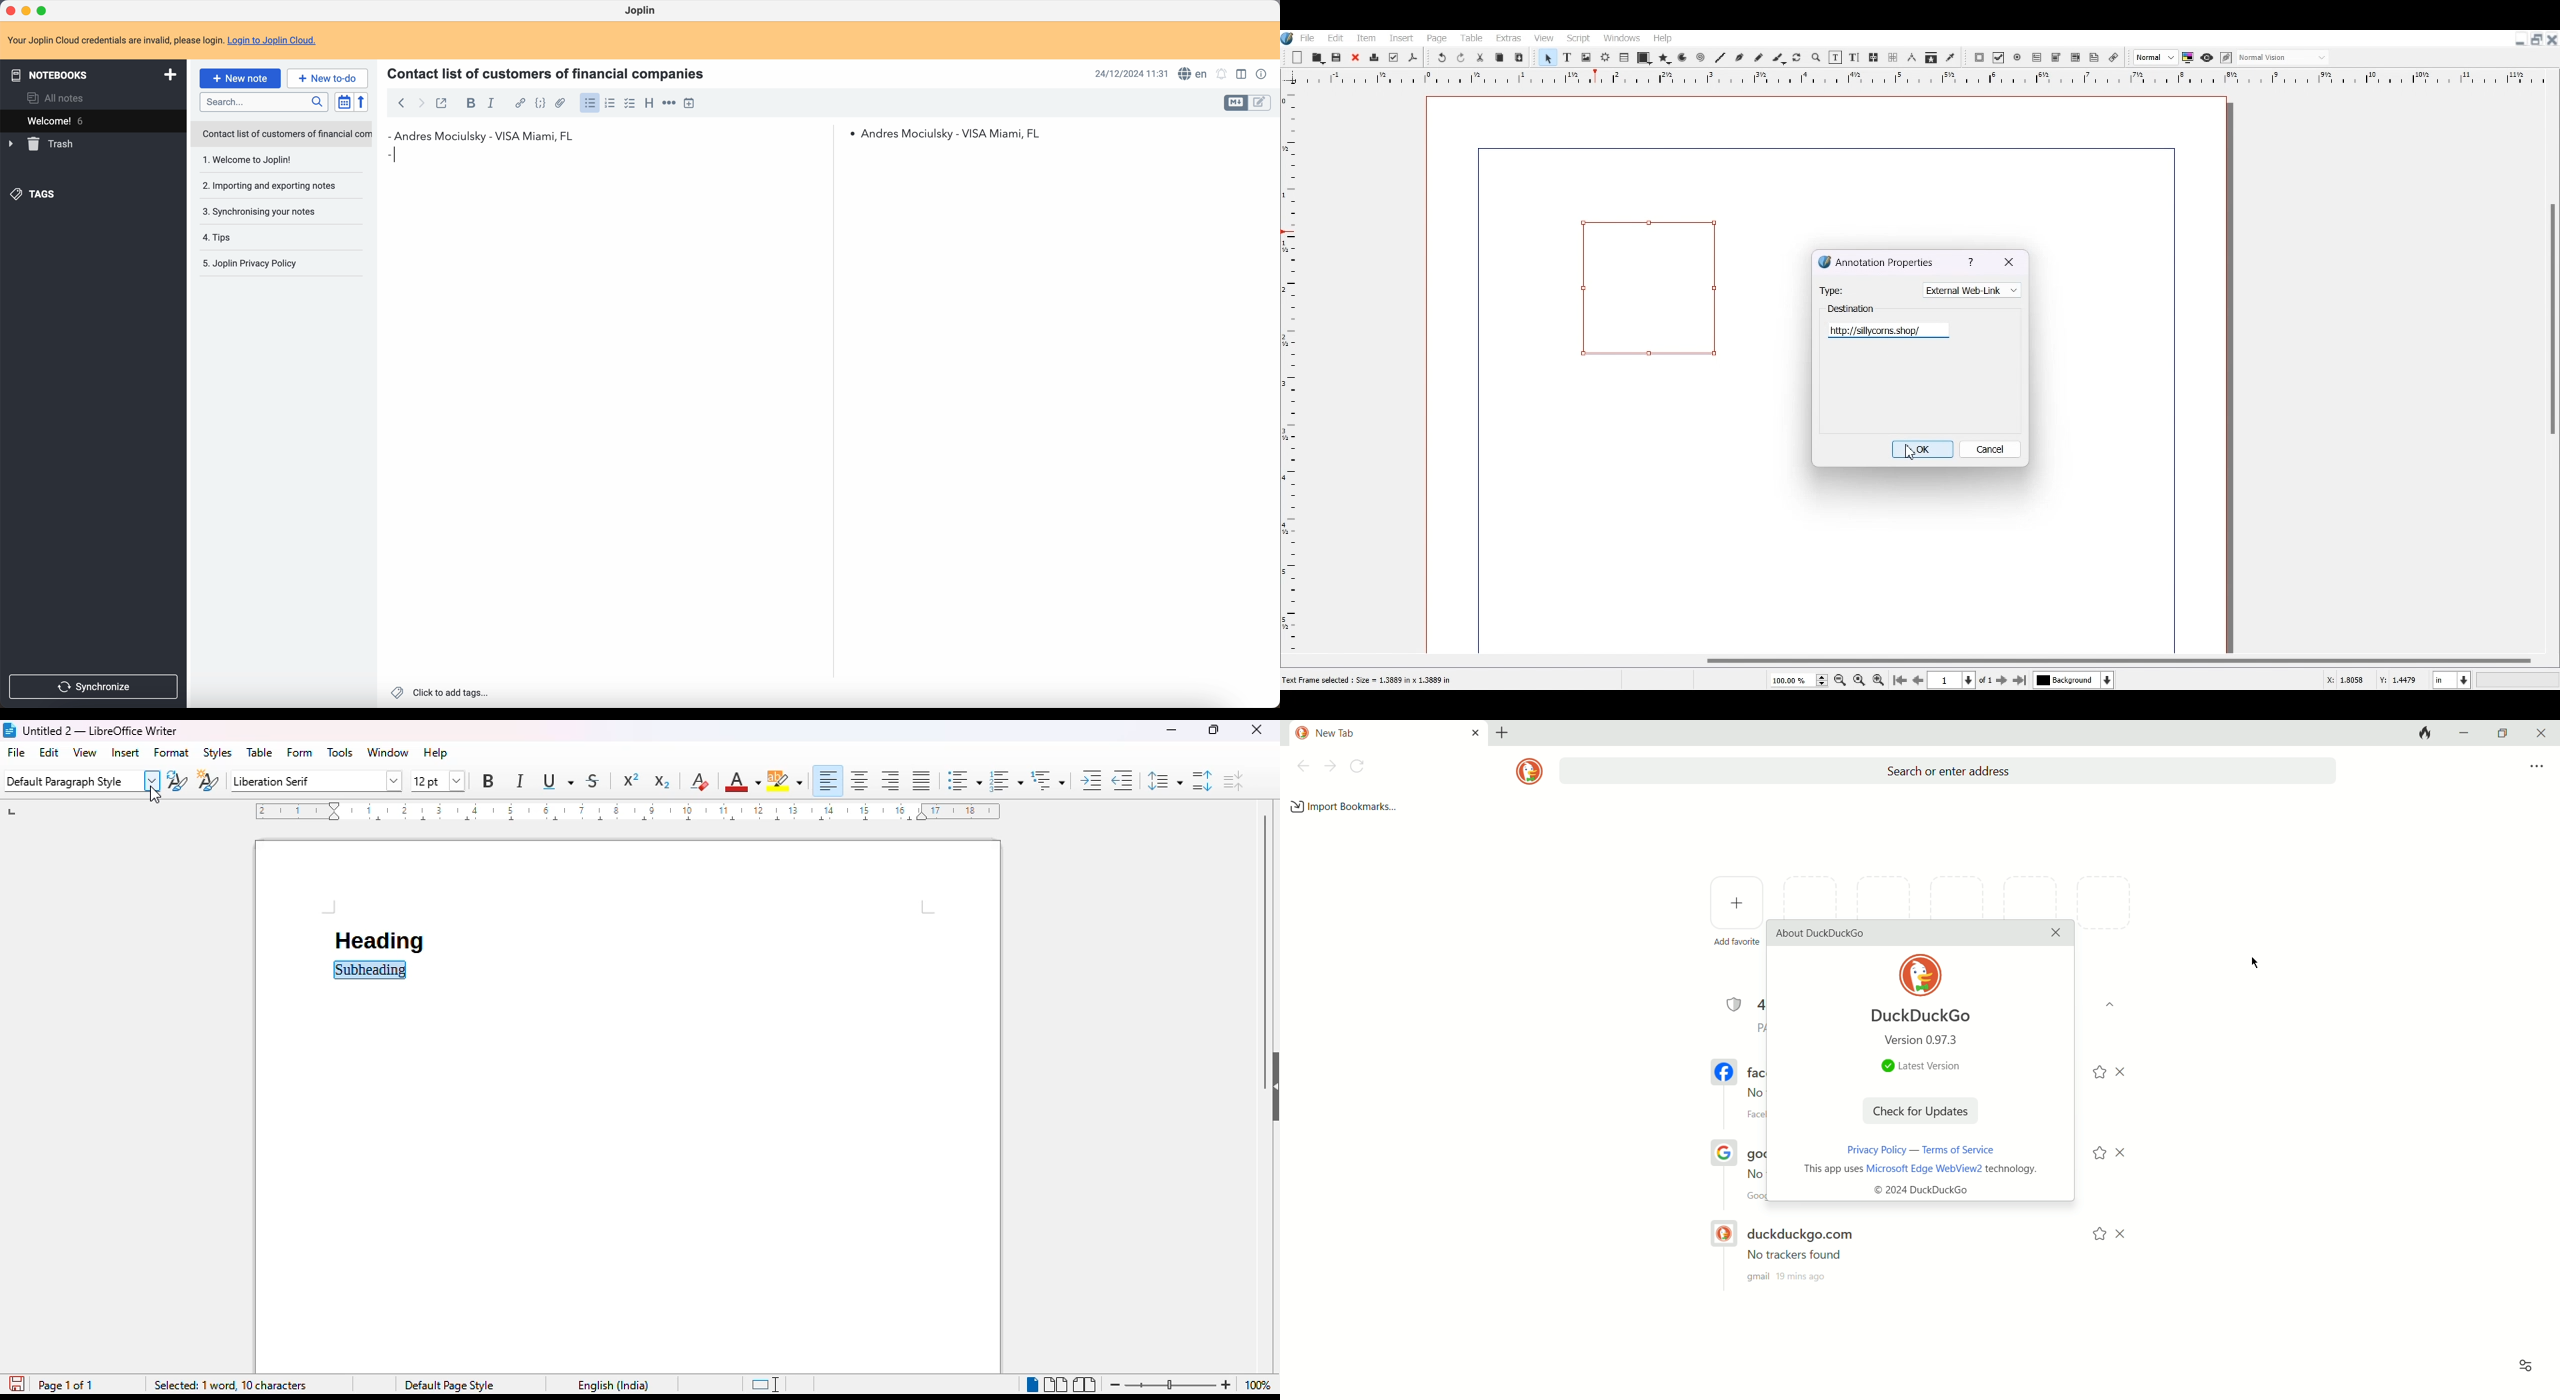 The width and height of the screenshot is (2576, 1400). I want to click on body text, so click(612, 420).